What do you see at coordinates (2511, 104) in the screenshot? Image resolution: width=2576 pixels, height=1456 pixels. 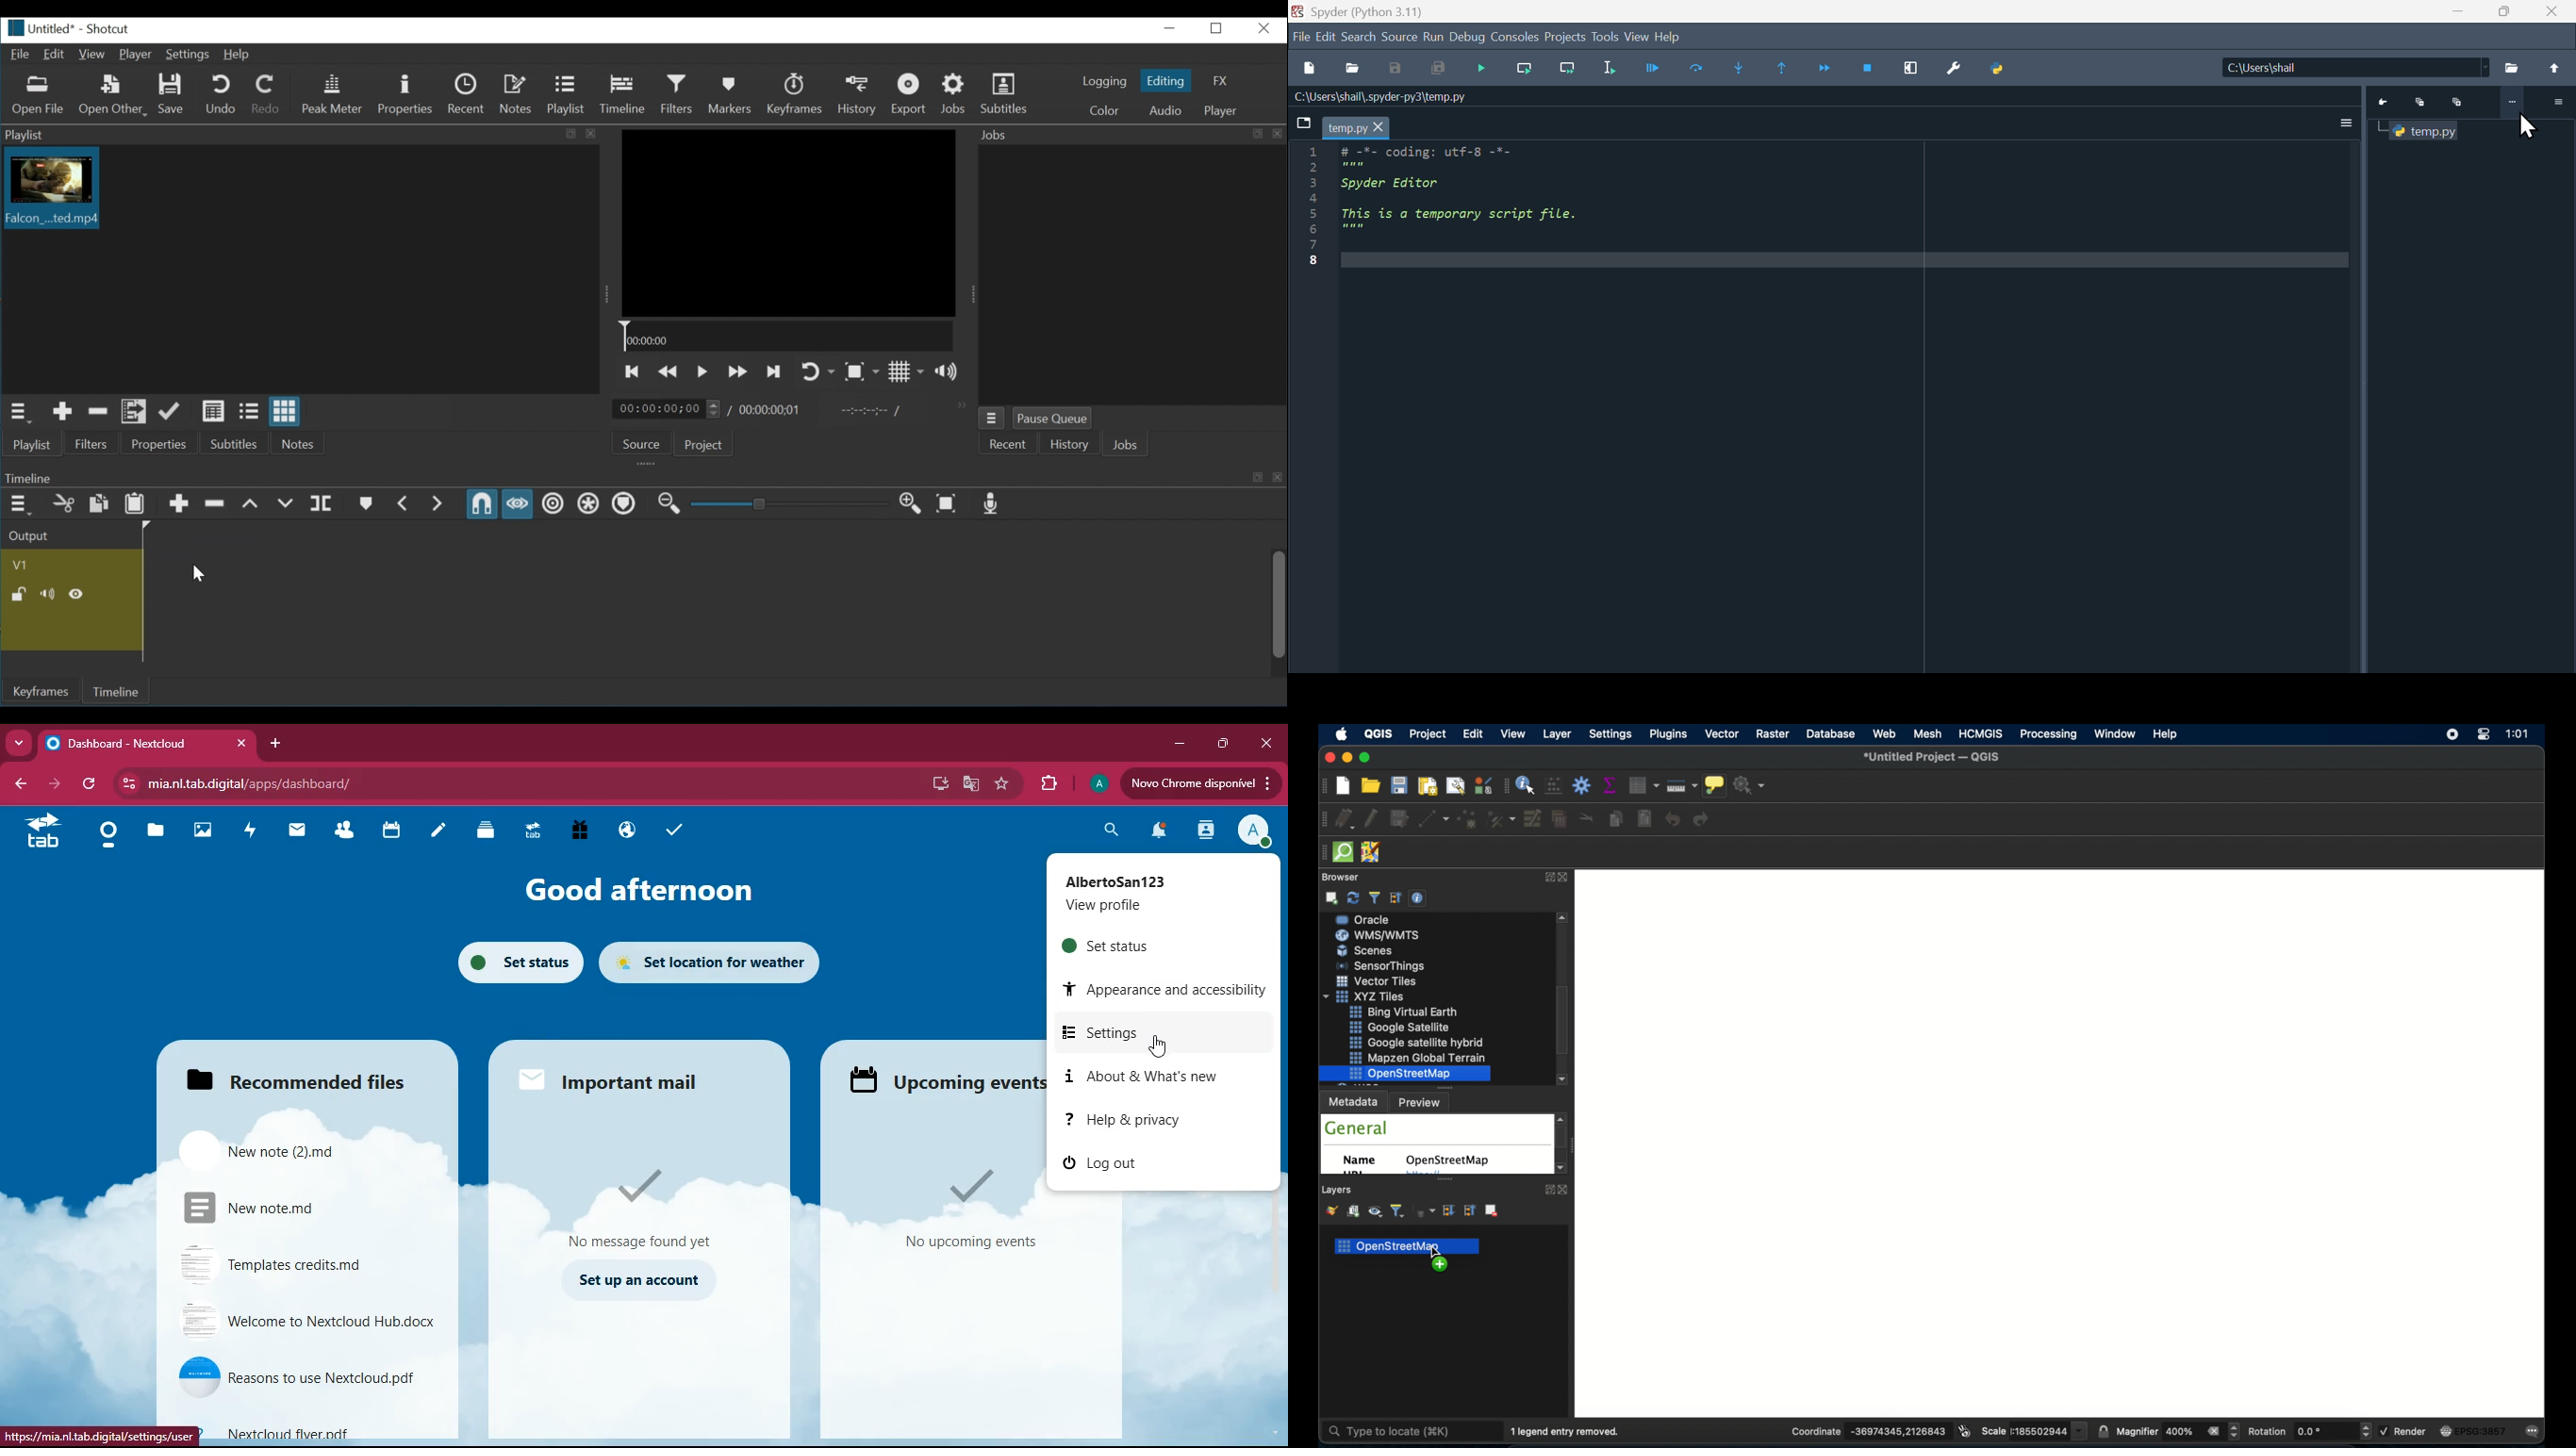 I see `More` at bounding box center [2511, 104].